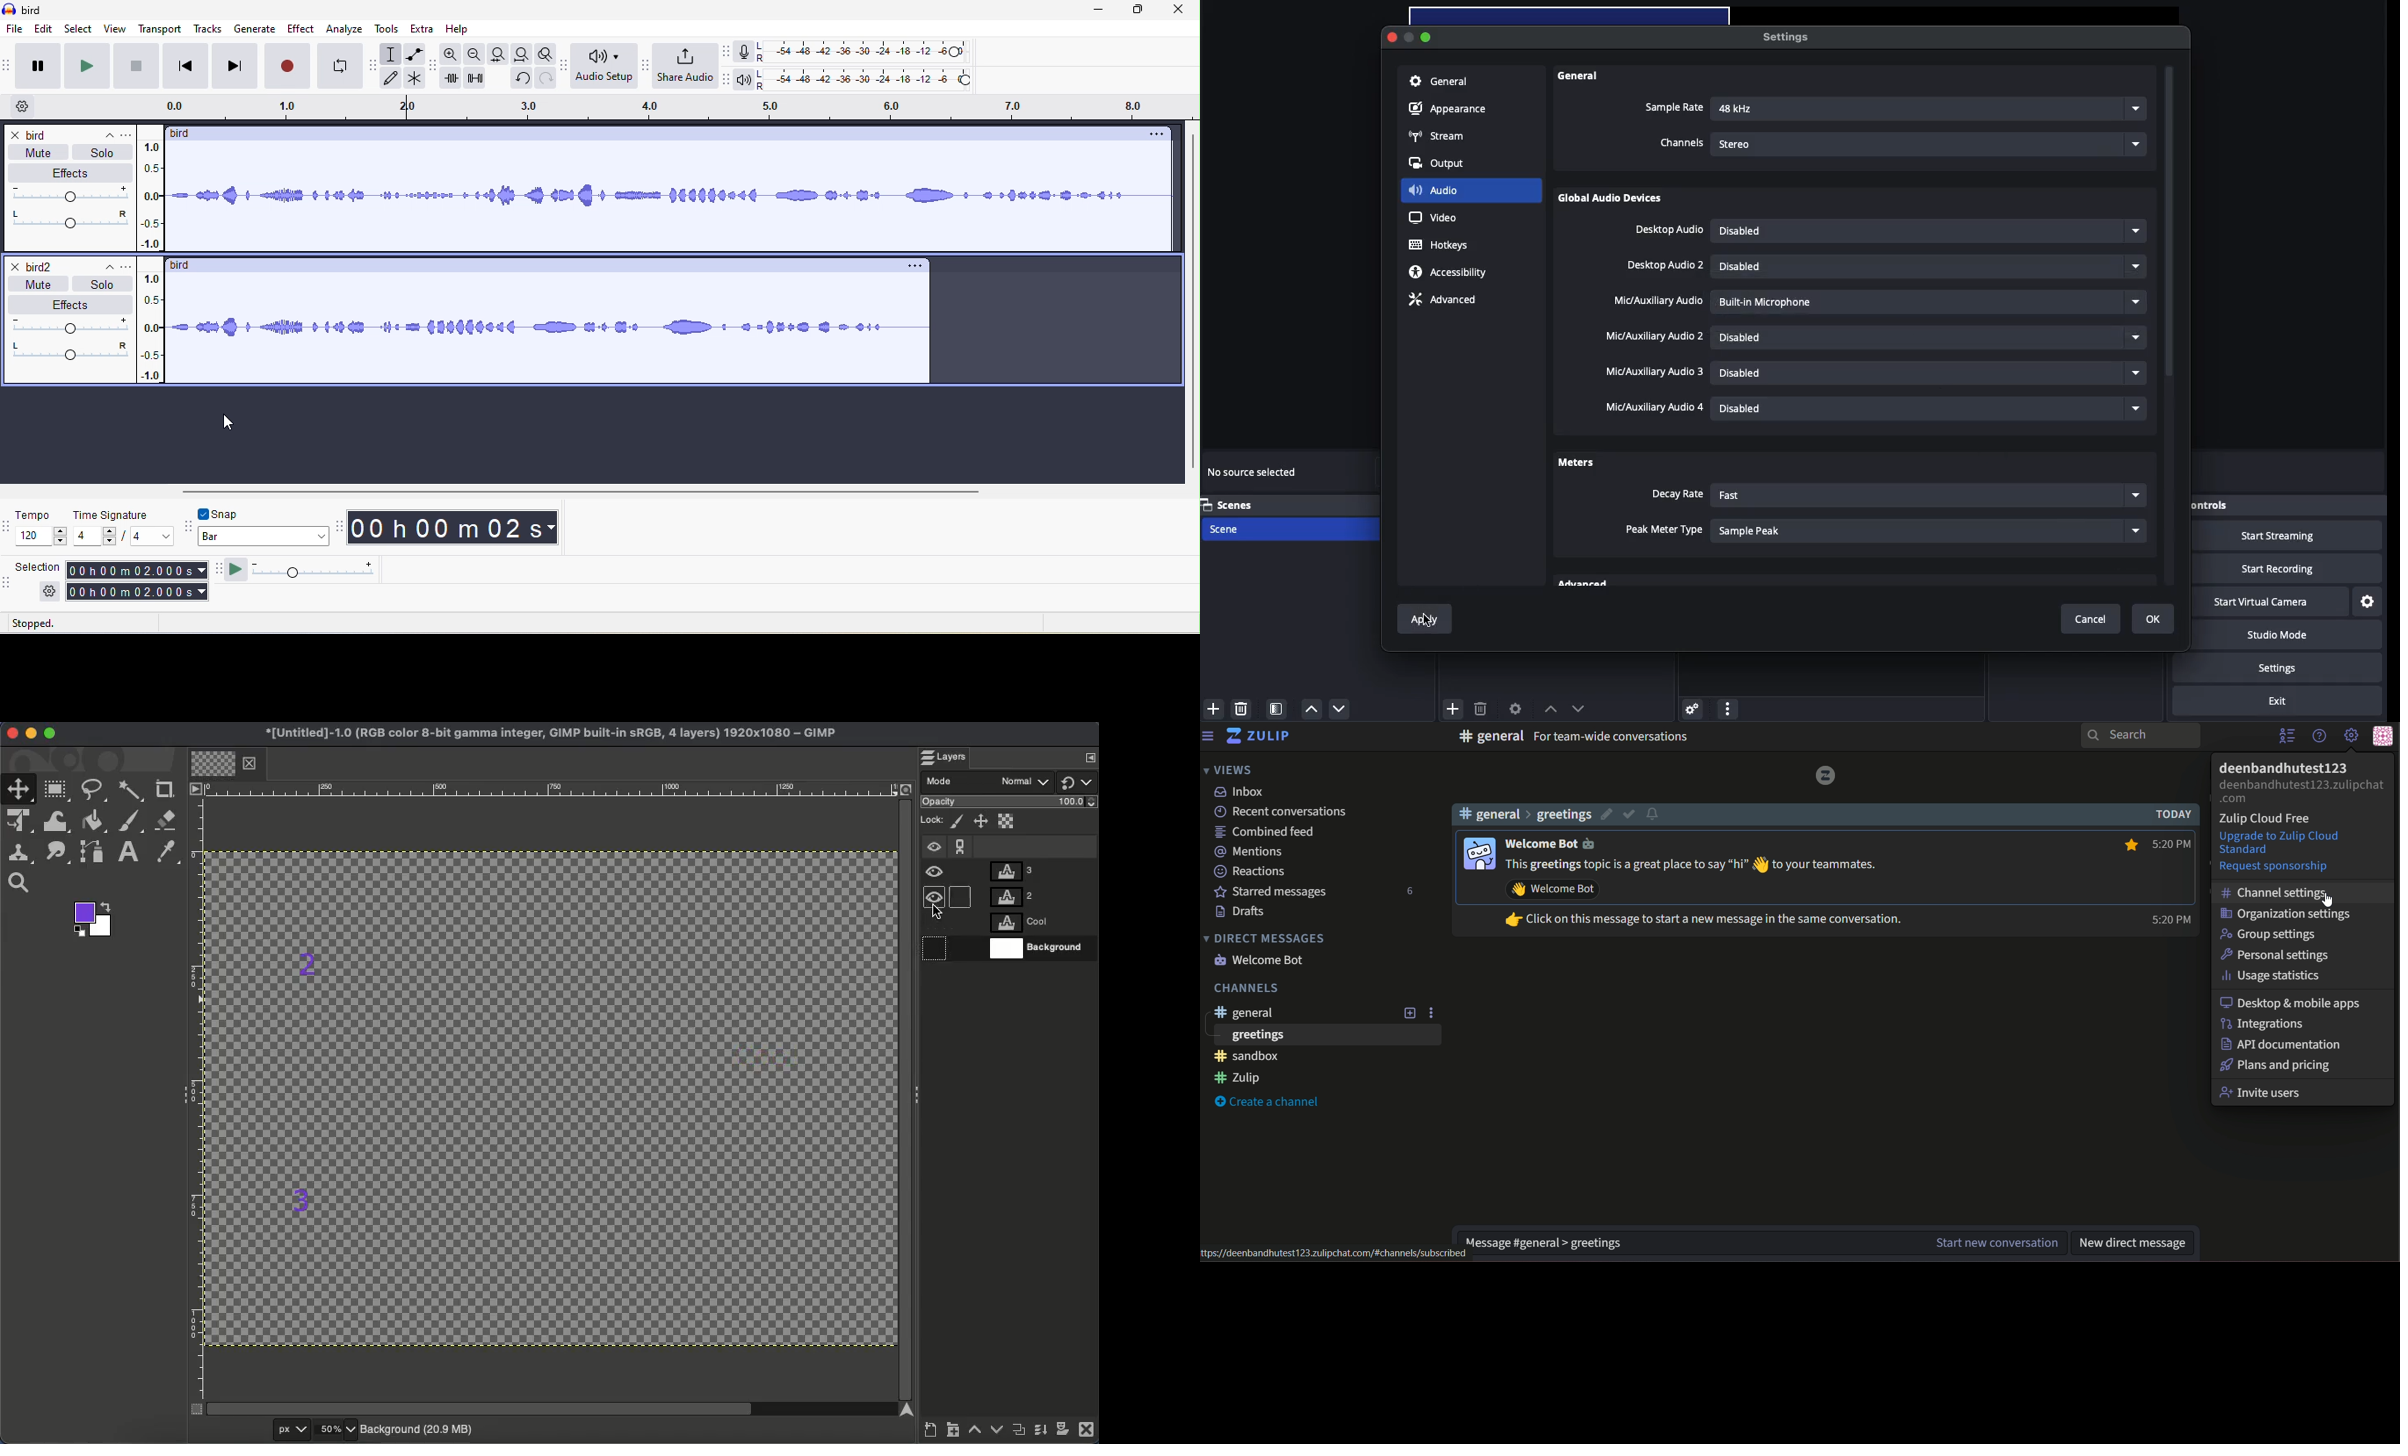 The width and height of the screenshot is (2408, 1456). I want to click on search, so click(2142, 735).